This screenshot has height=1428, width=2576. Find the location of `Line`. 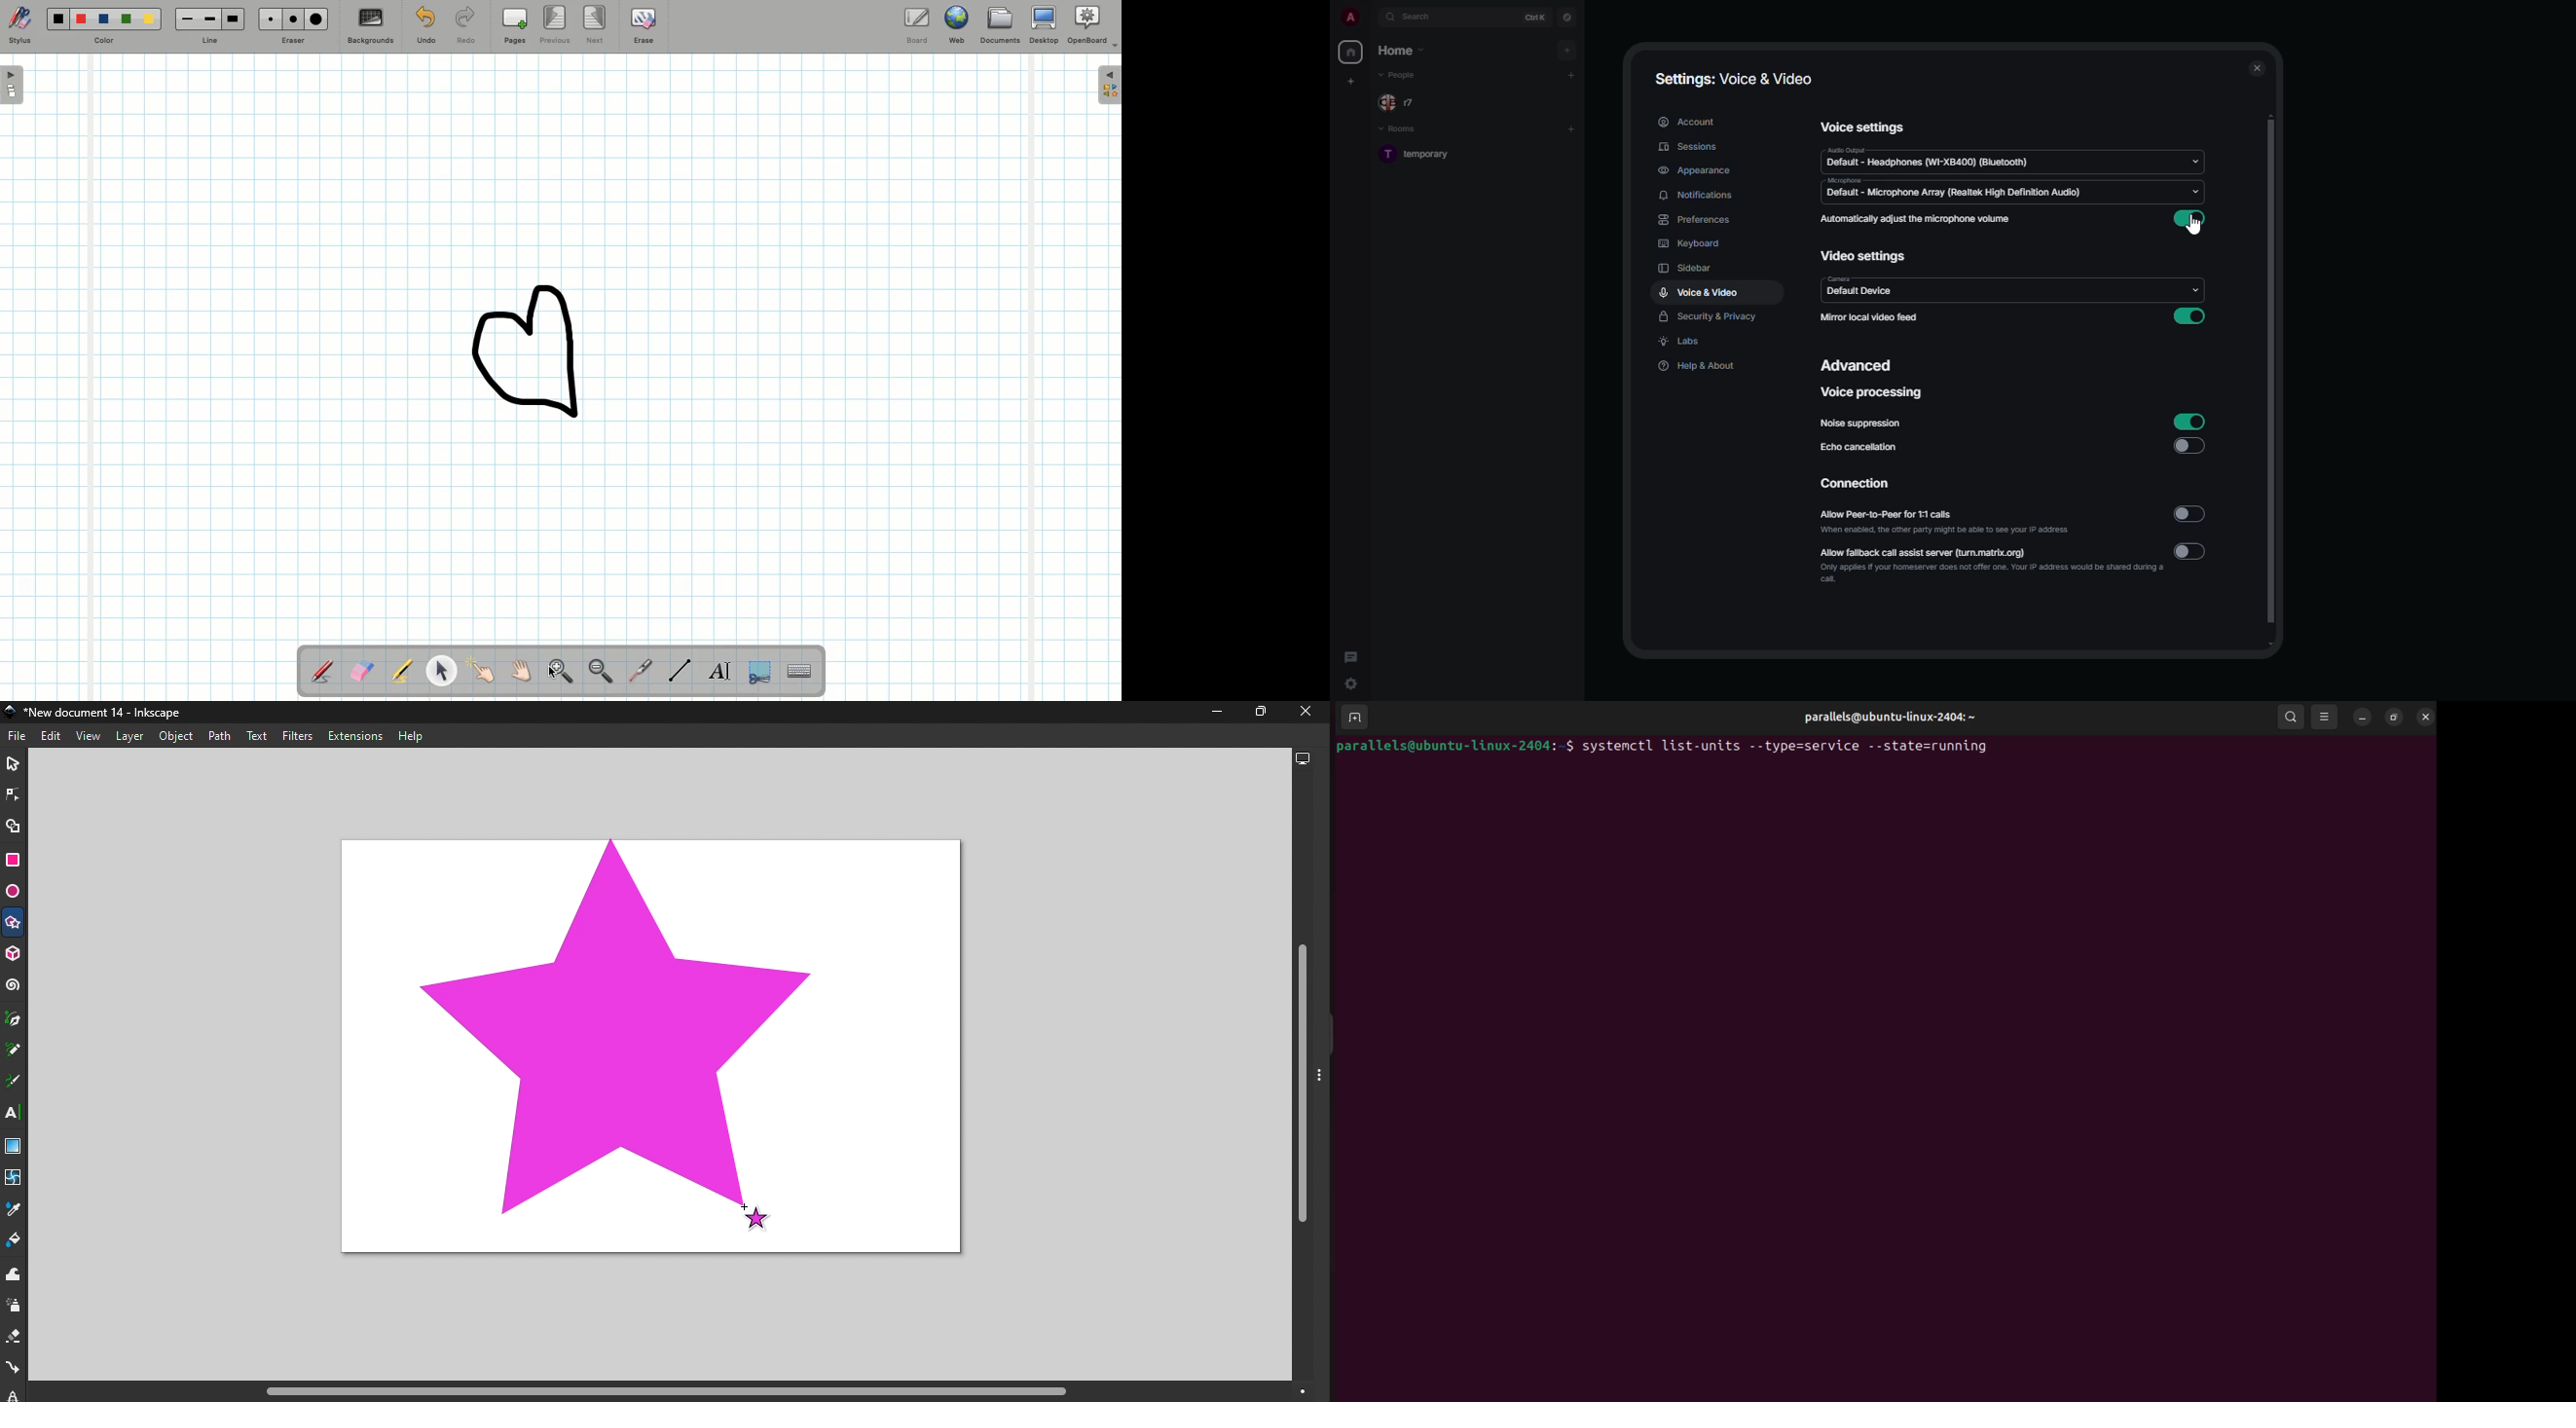

Line is located at coordinates (209, 26).